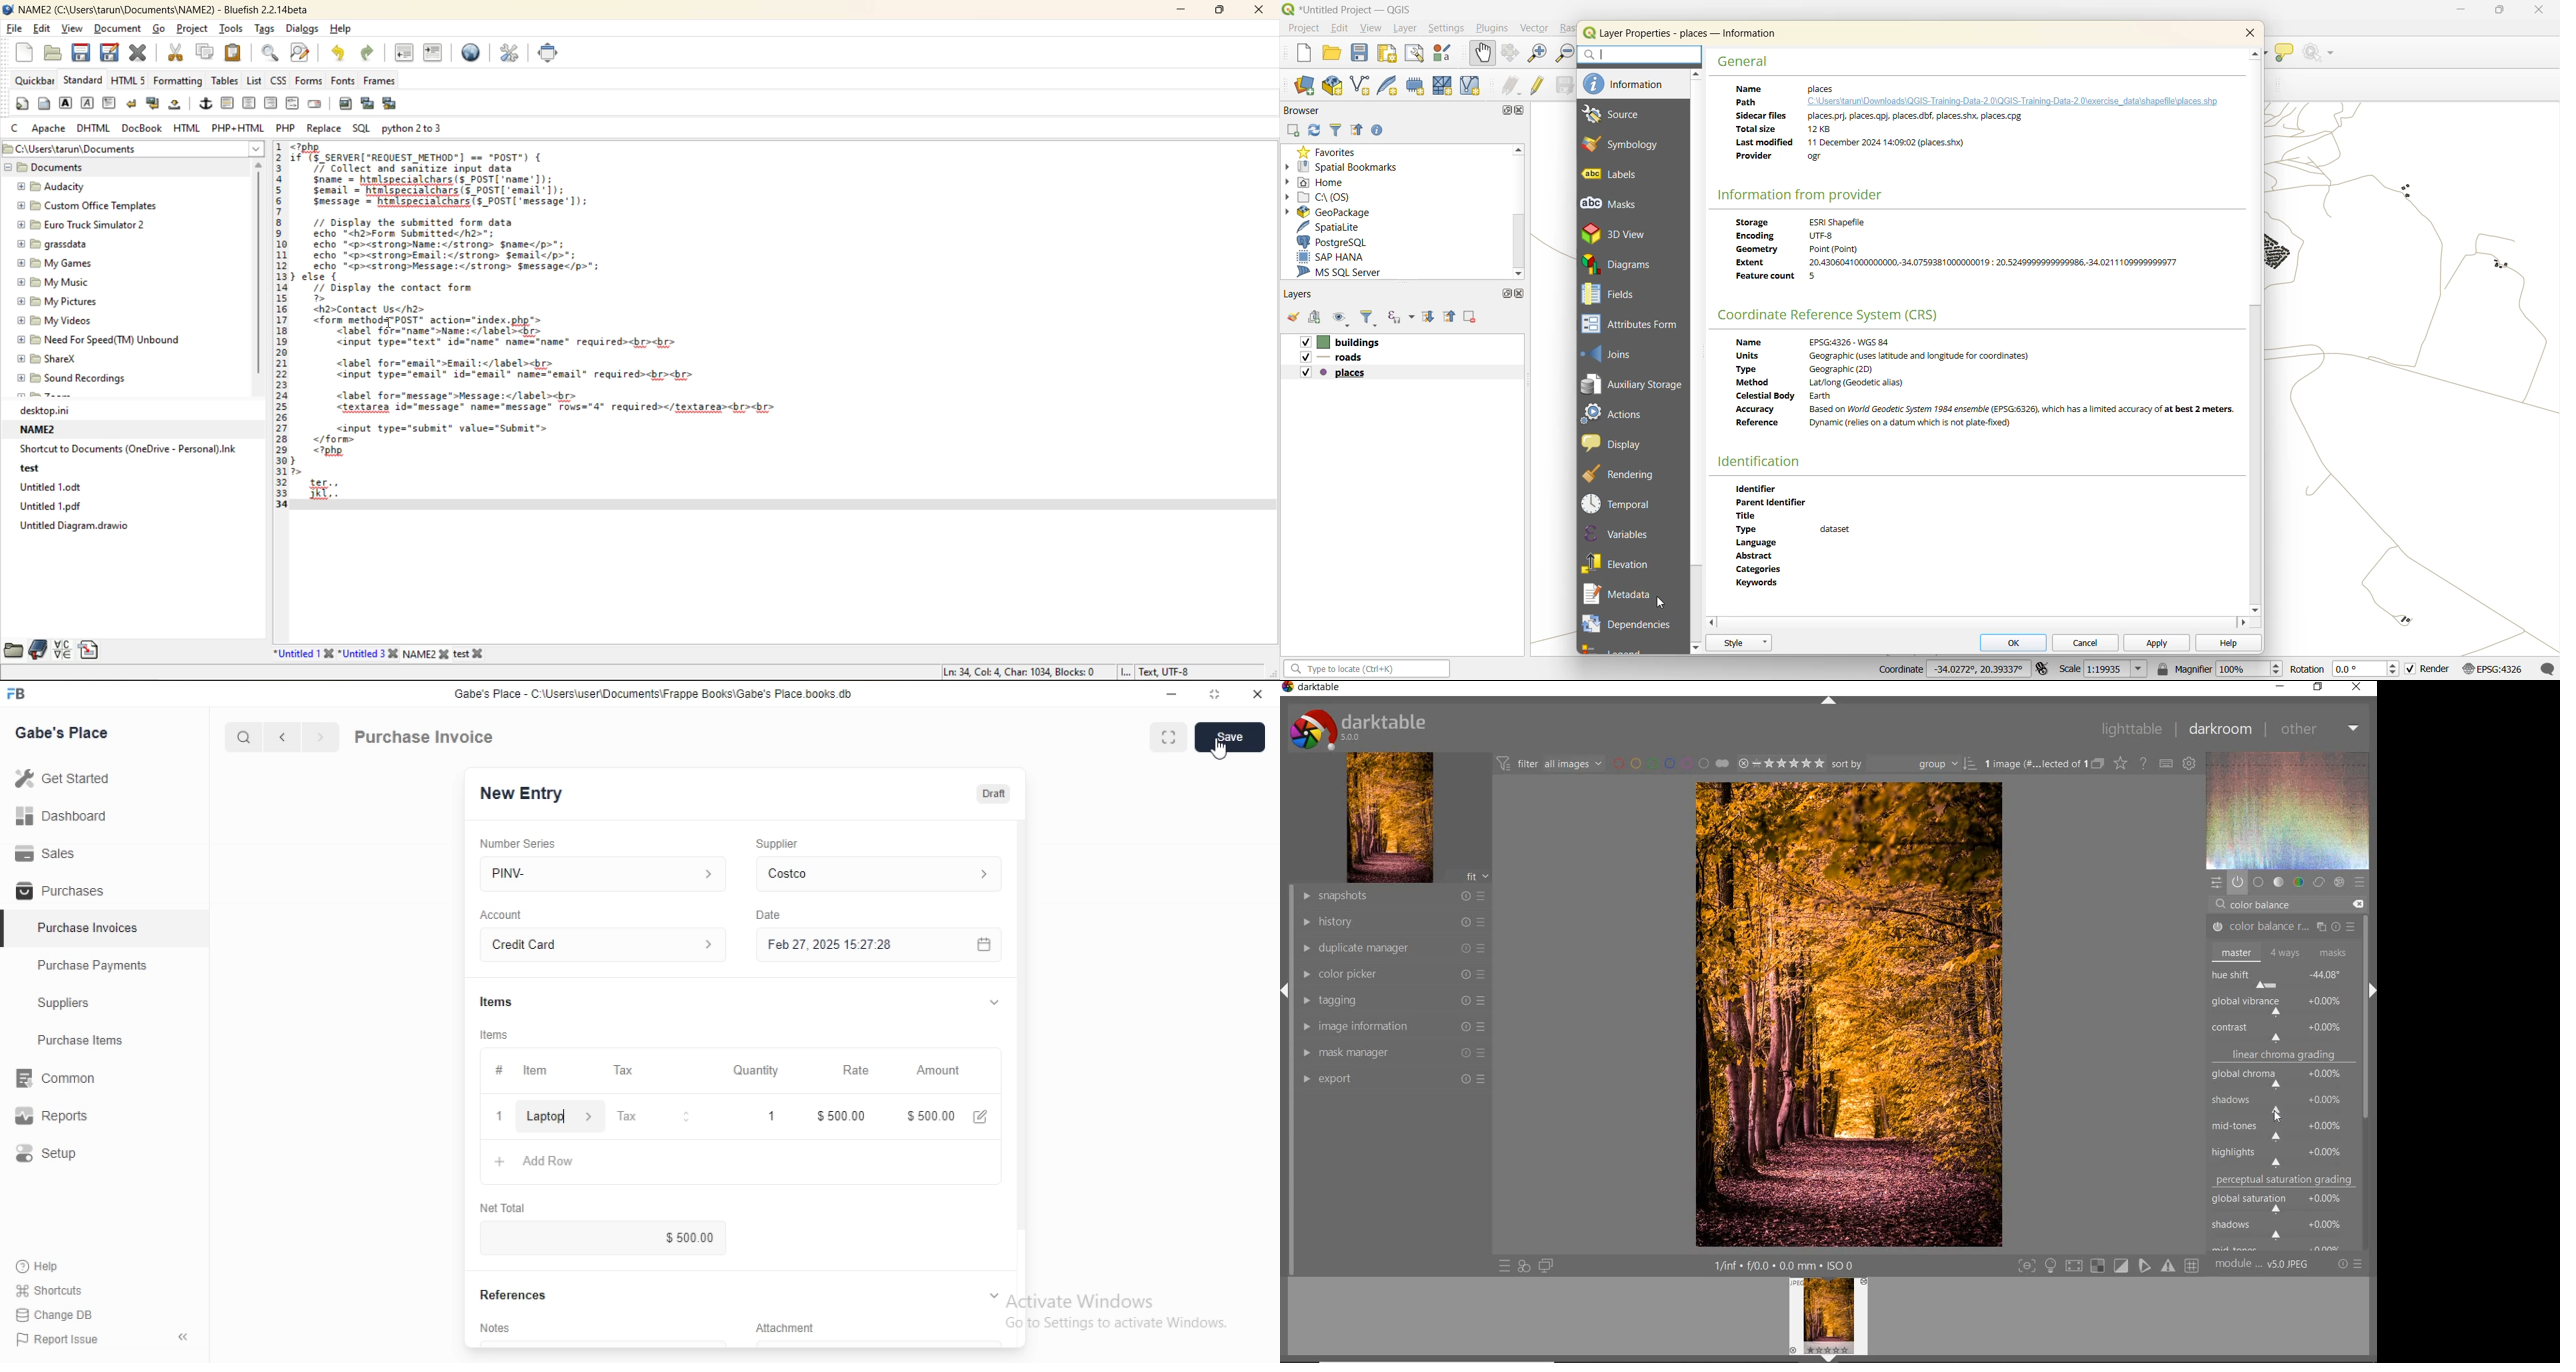 This screenshot has width=2576, height=1372. I want to click on Supplier, so click(777, 844).